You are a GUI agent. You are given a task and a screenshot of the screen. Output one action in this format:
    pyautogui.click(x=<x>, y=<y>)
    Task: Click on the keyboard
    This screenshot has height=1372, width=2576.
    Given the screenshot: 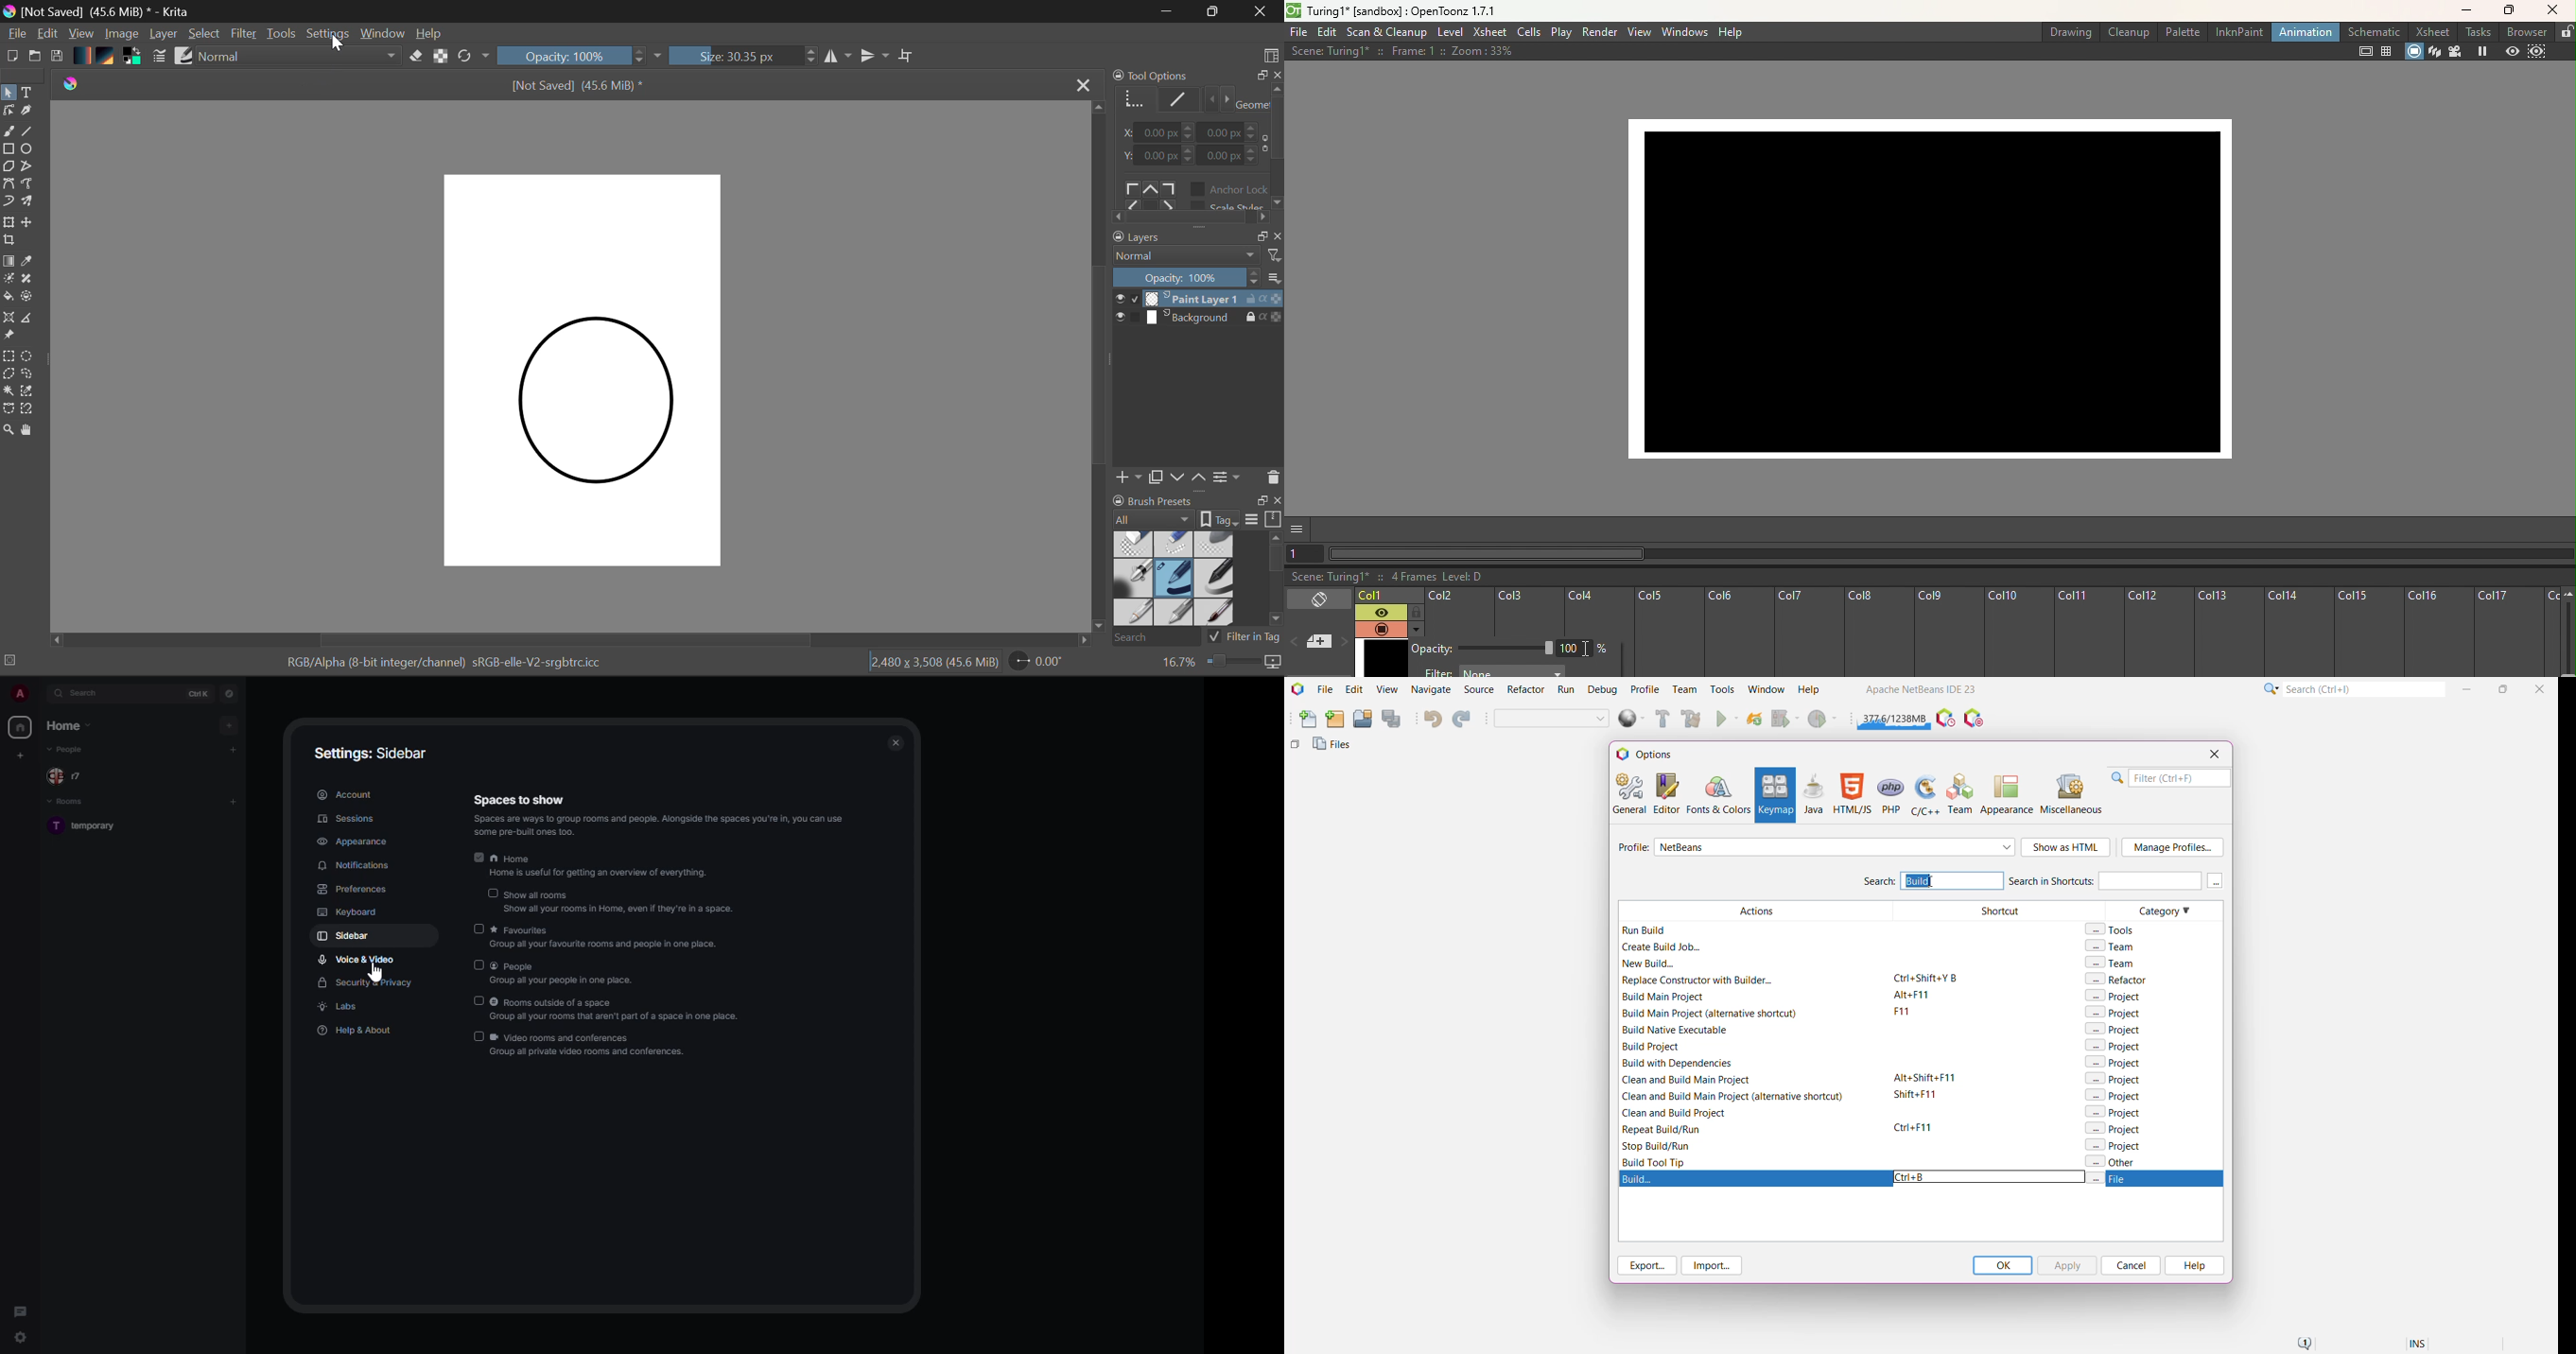 What is the action you would take?
    pyautogui.click(x=347, y=912)
    